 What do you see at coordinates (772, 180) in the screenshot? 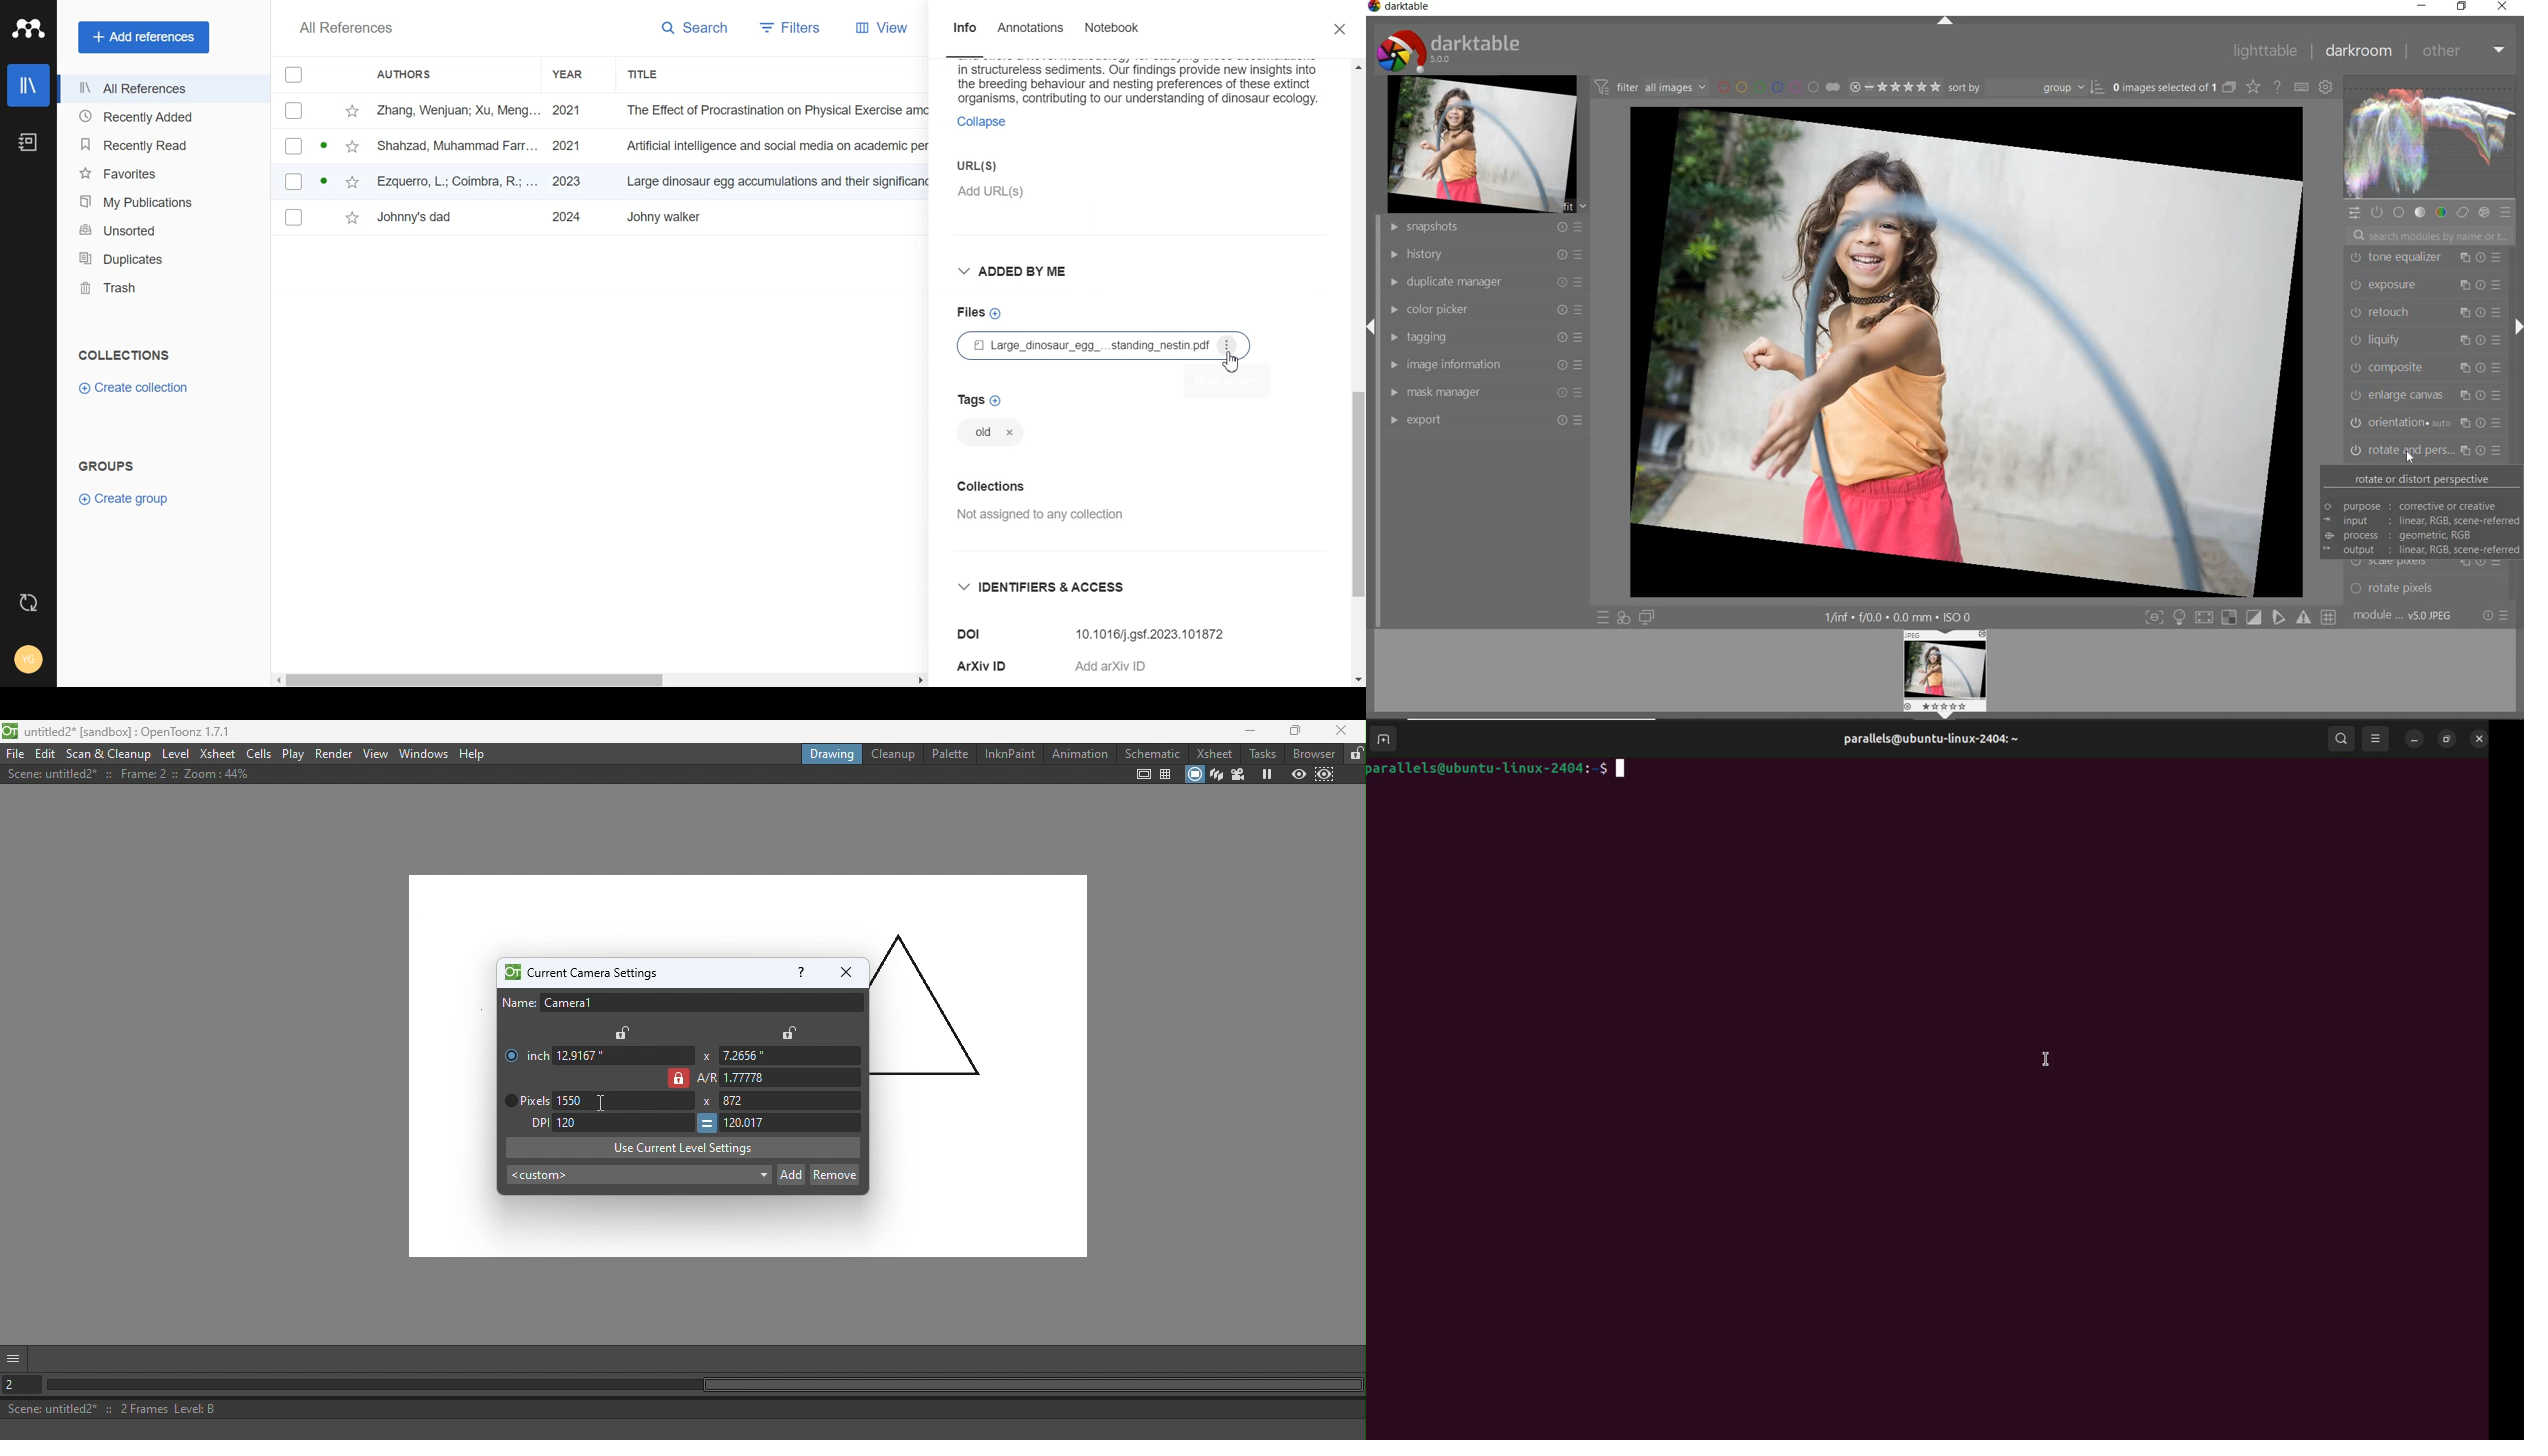
I see `Title` at bounding box center [772, 180].